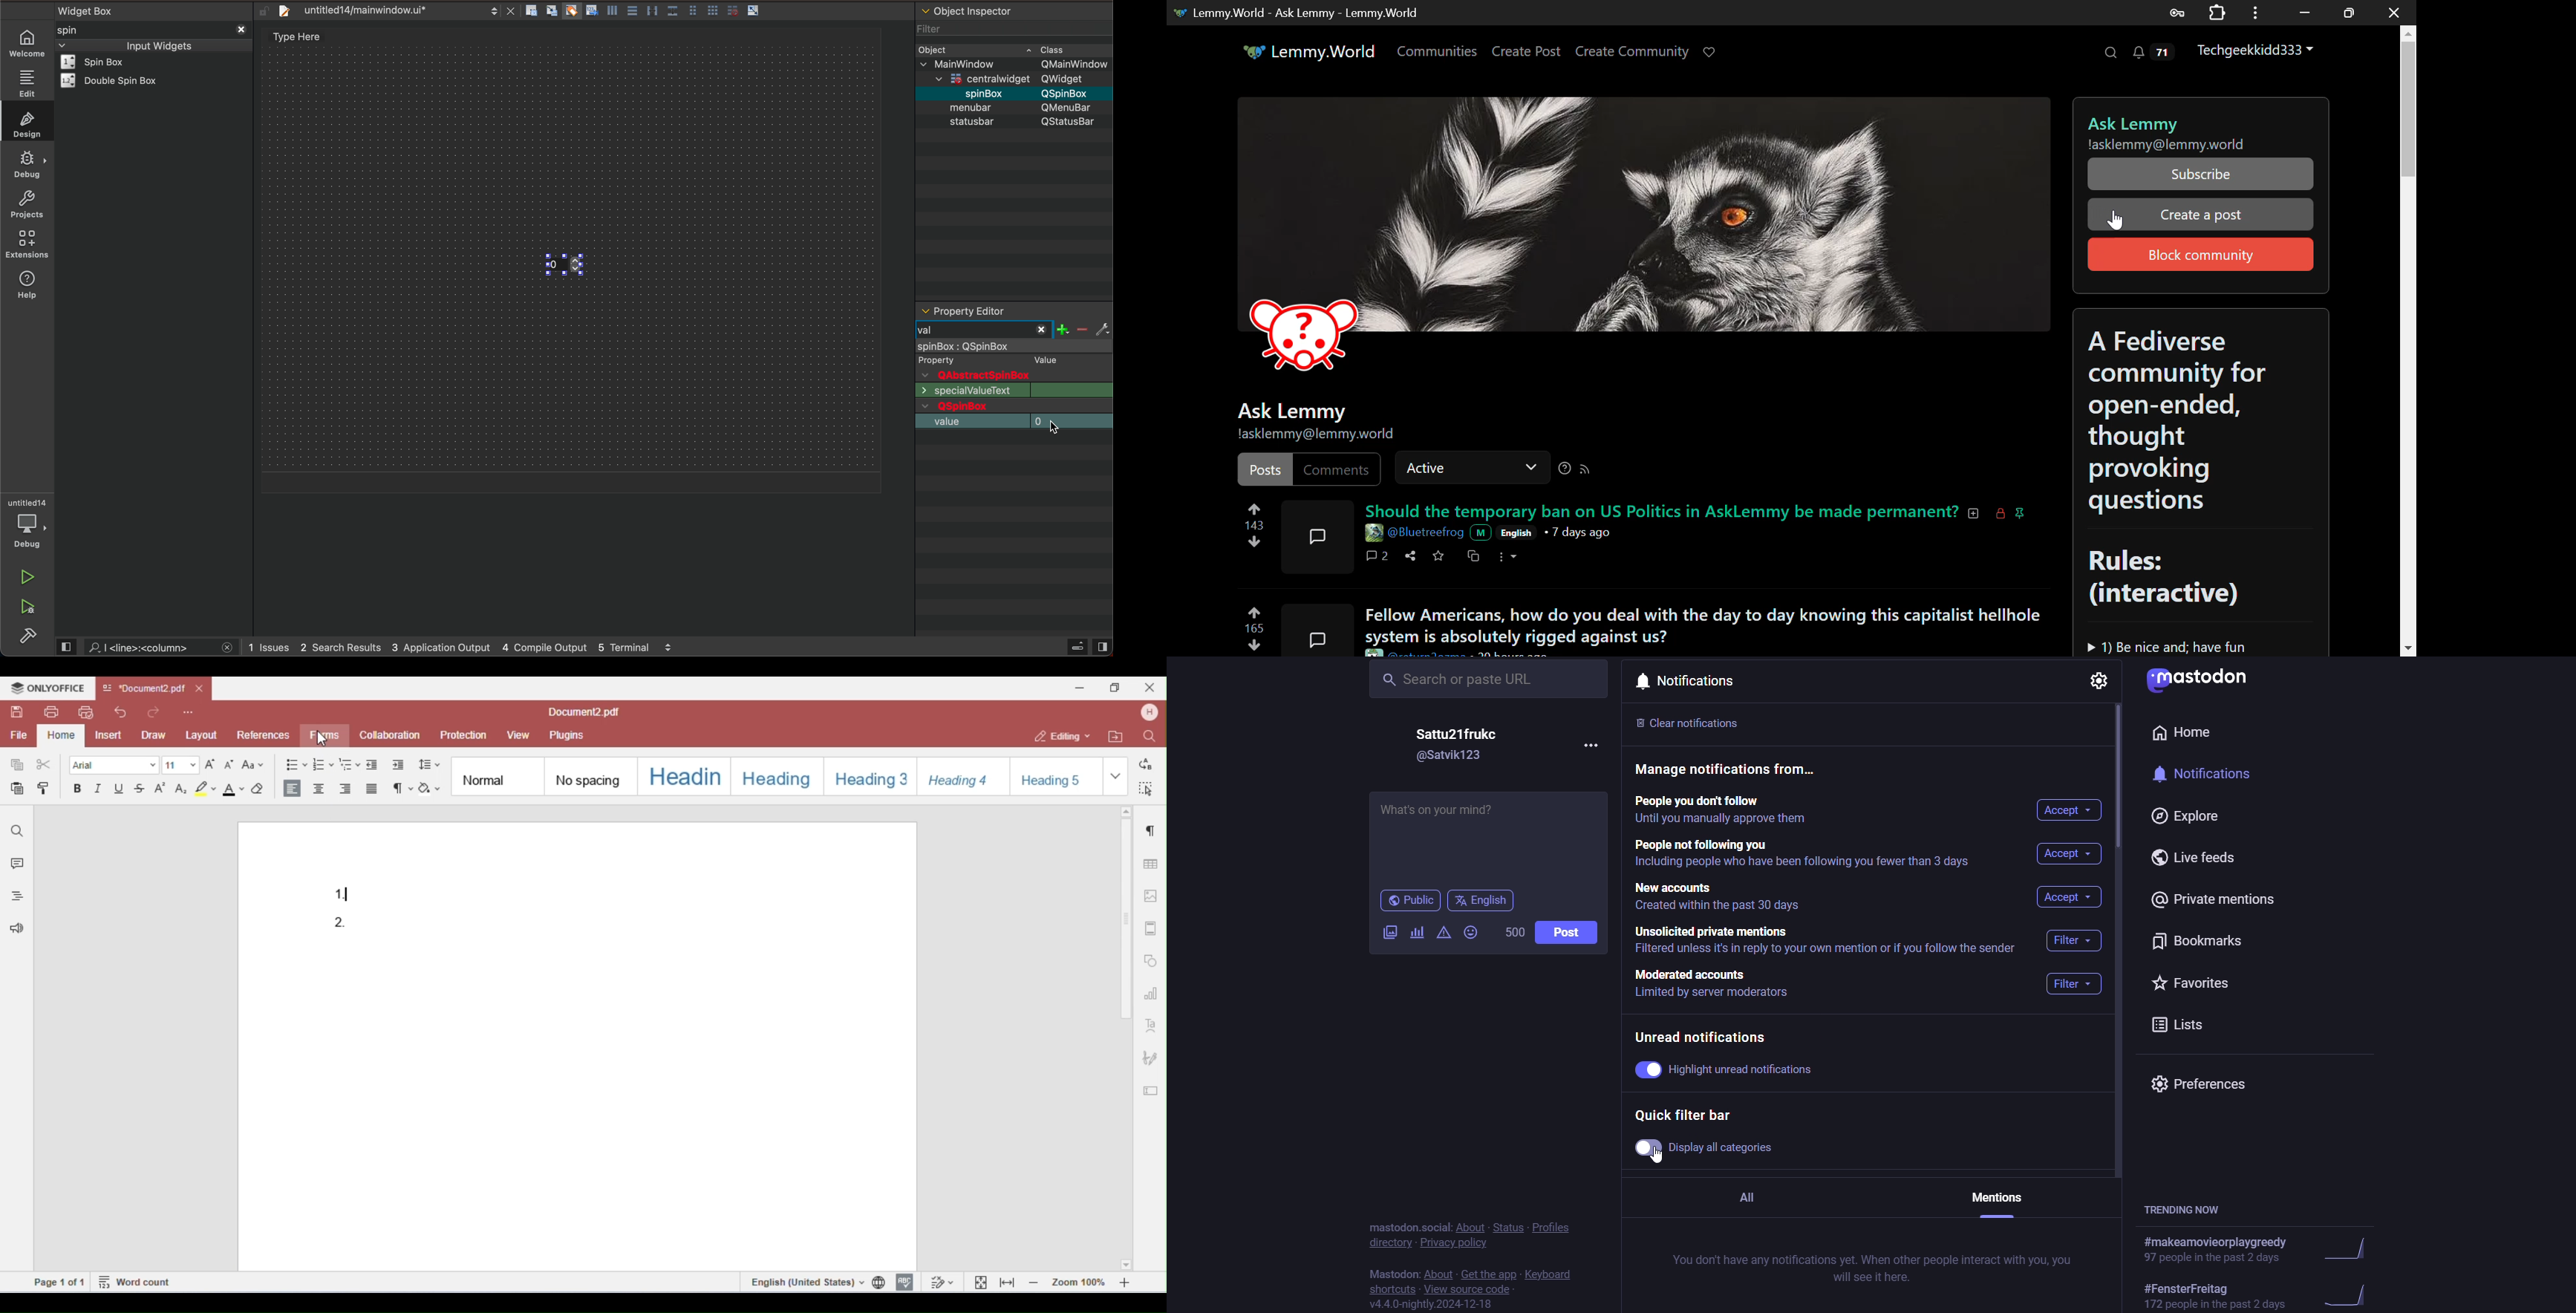  Describe the element at coordinates (1427, 533) in the screenshot. I see `@bluetreefrog` at that location.